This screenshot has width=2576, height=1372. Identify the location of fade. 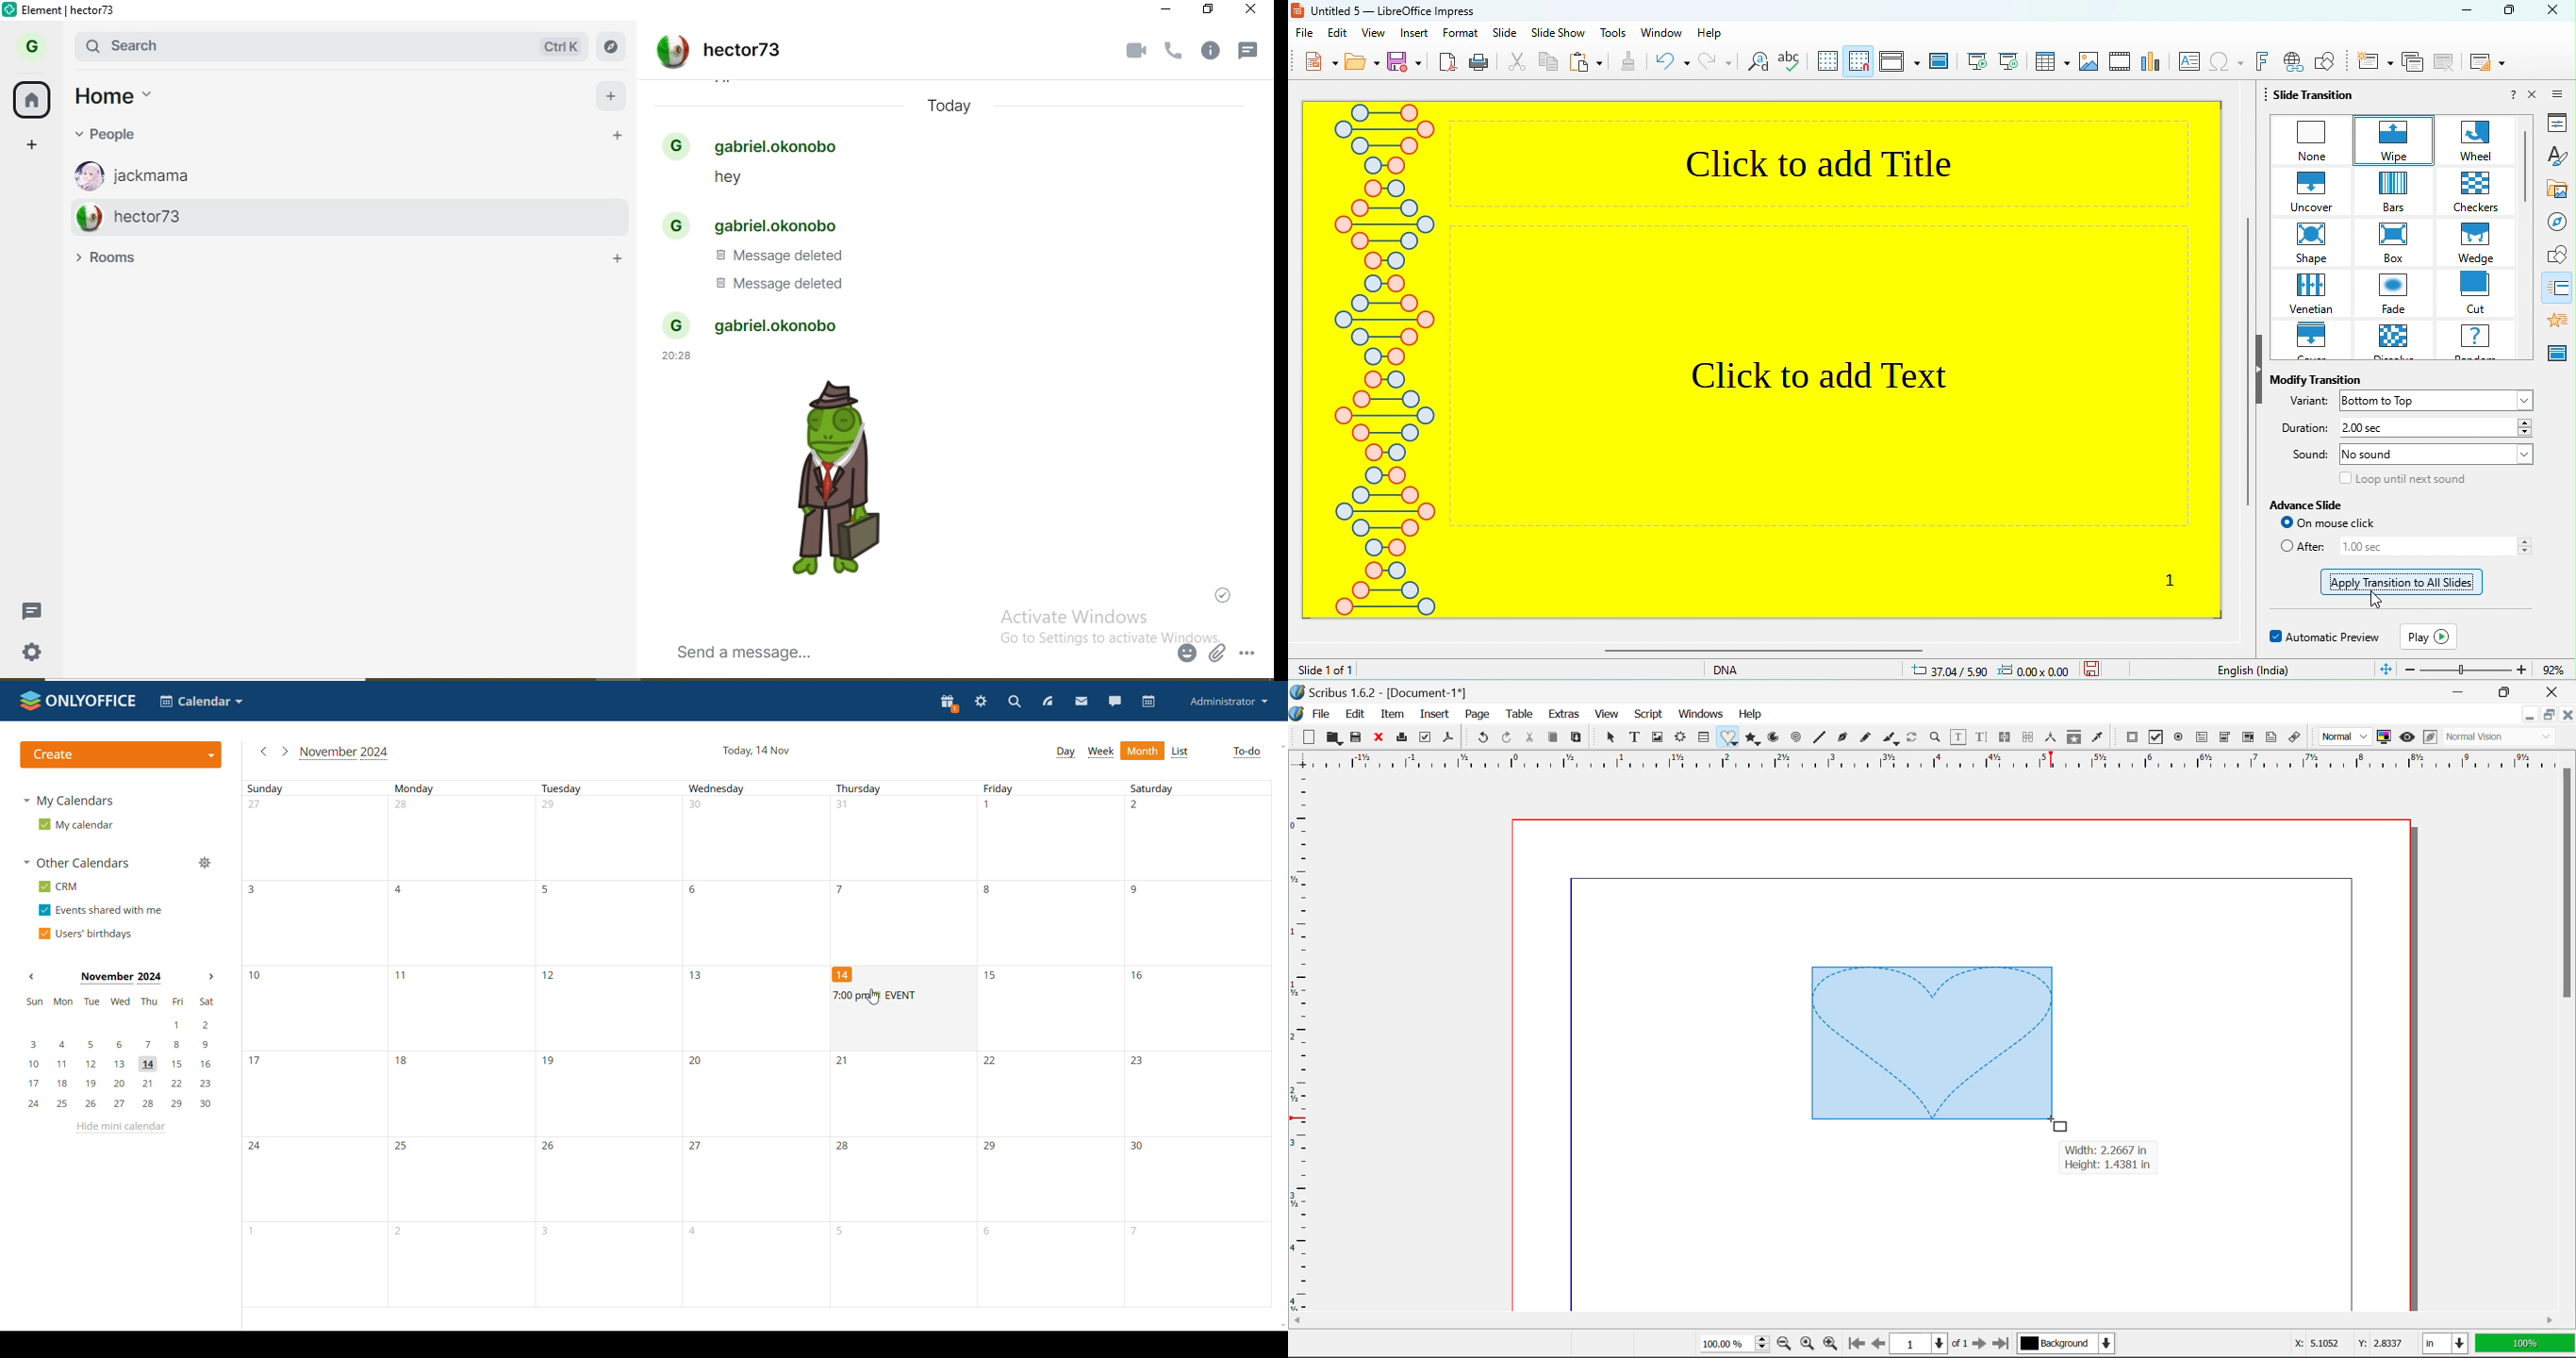
(2399, 295).